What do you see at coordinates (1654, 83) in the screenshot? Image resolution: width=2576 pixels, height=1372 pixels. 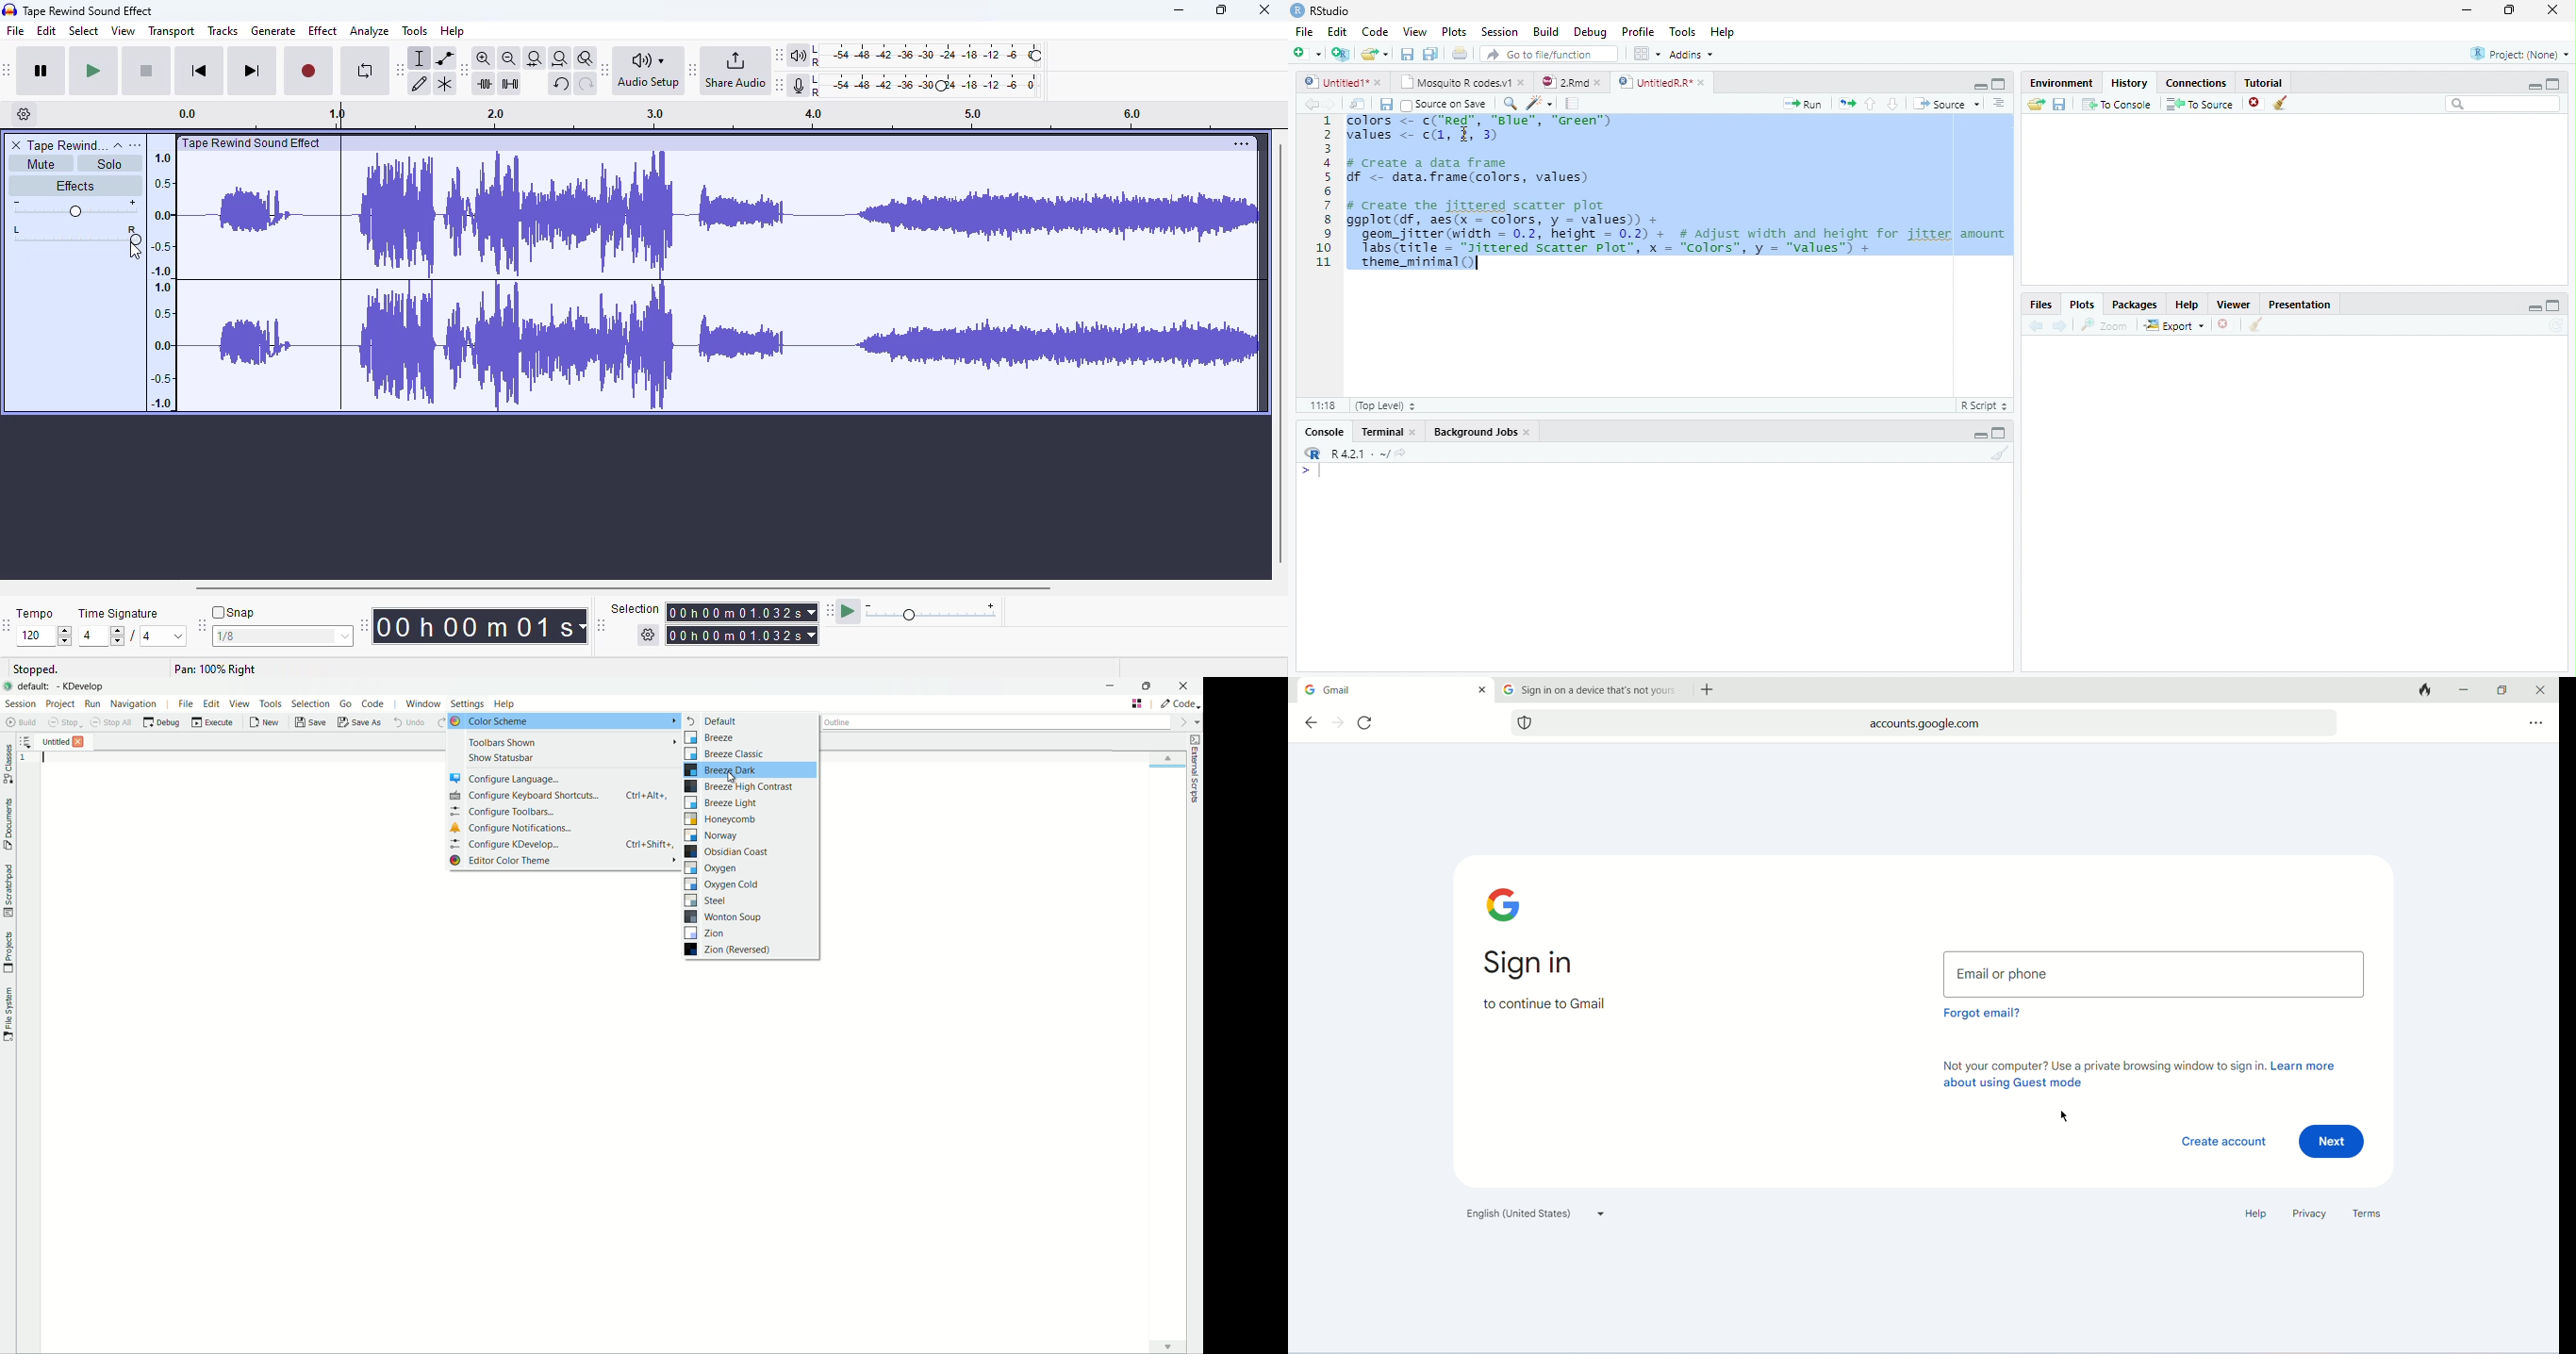 I see `UntitledR.R*` at bounding box center [1654, 83].